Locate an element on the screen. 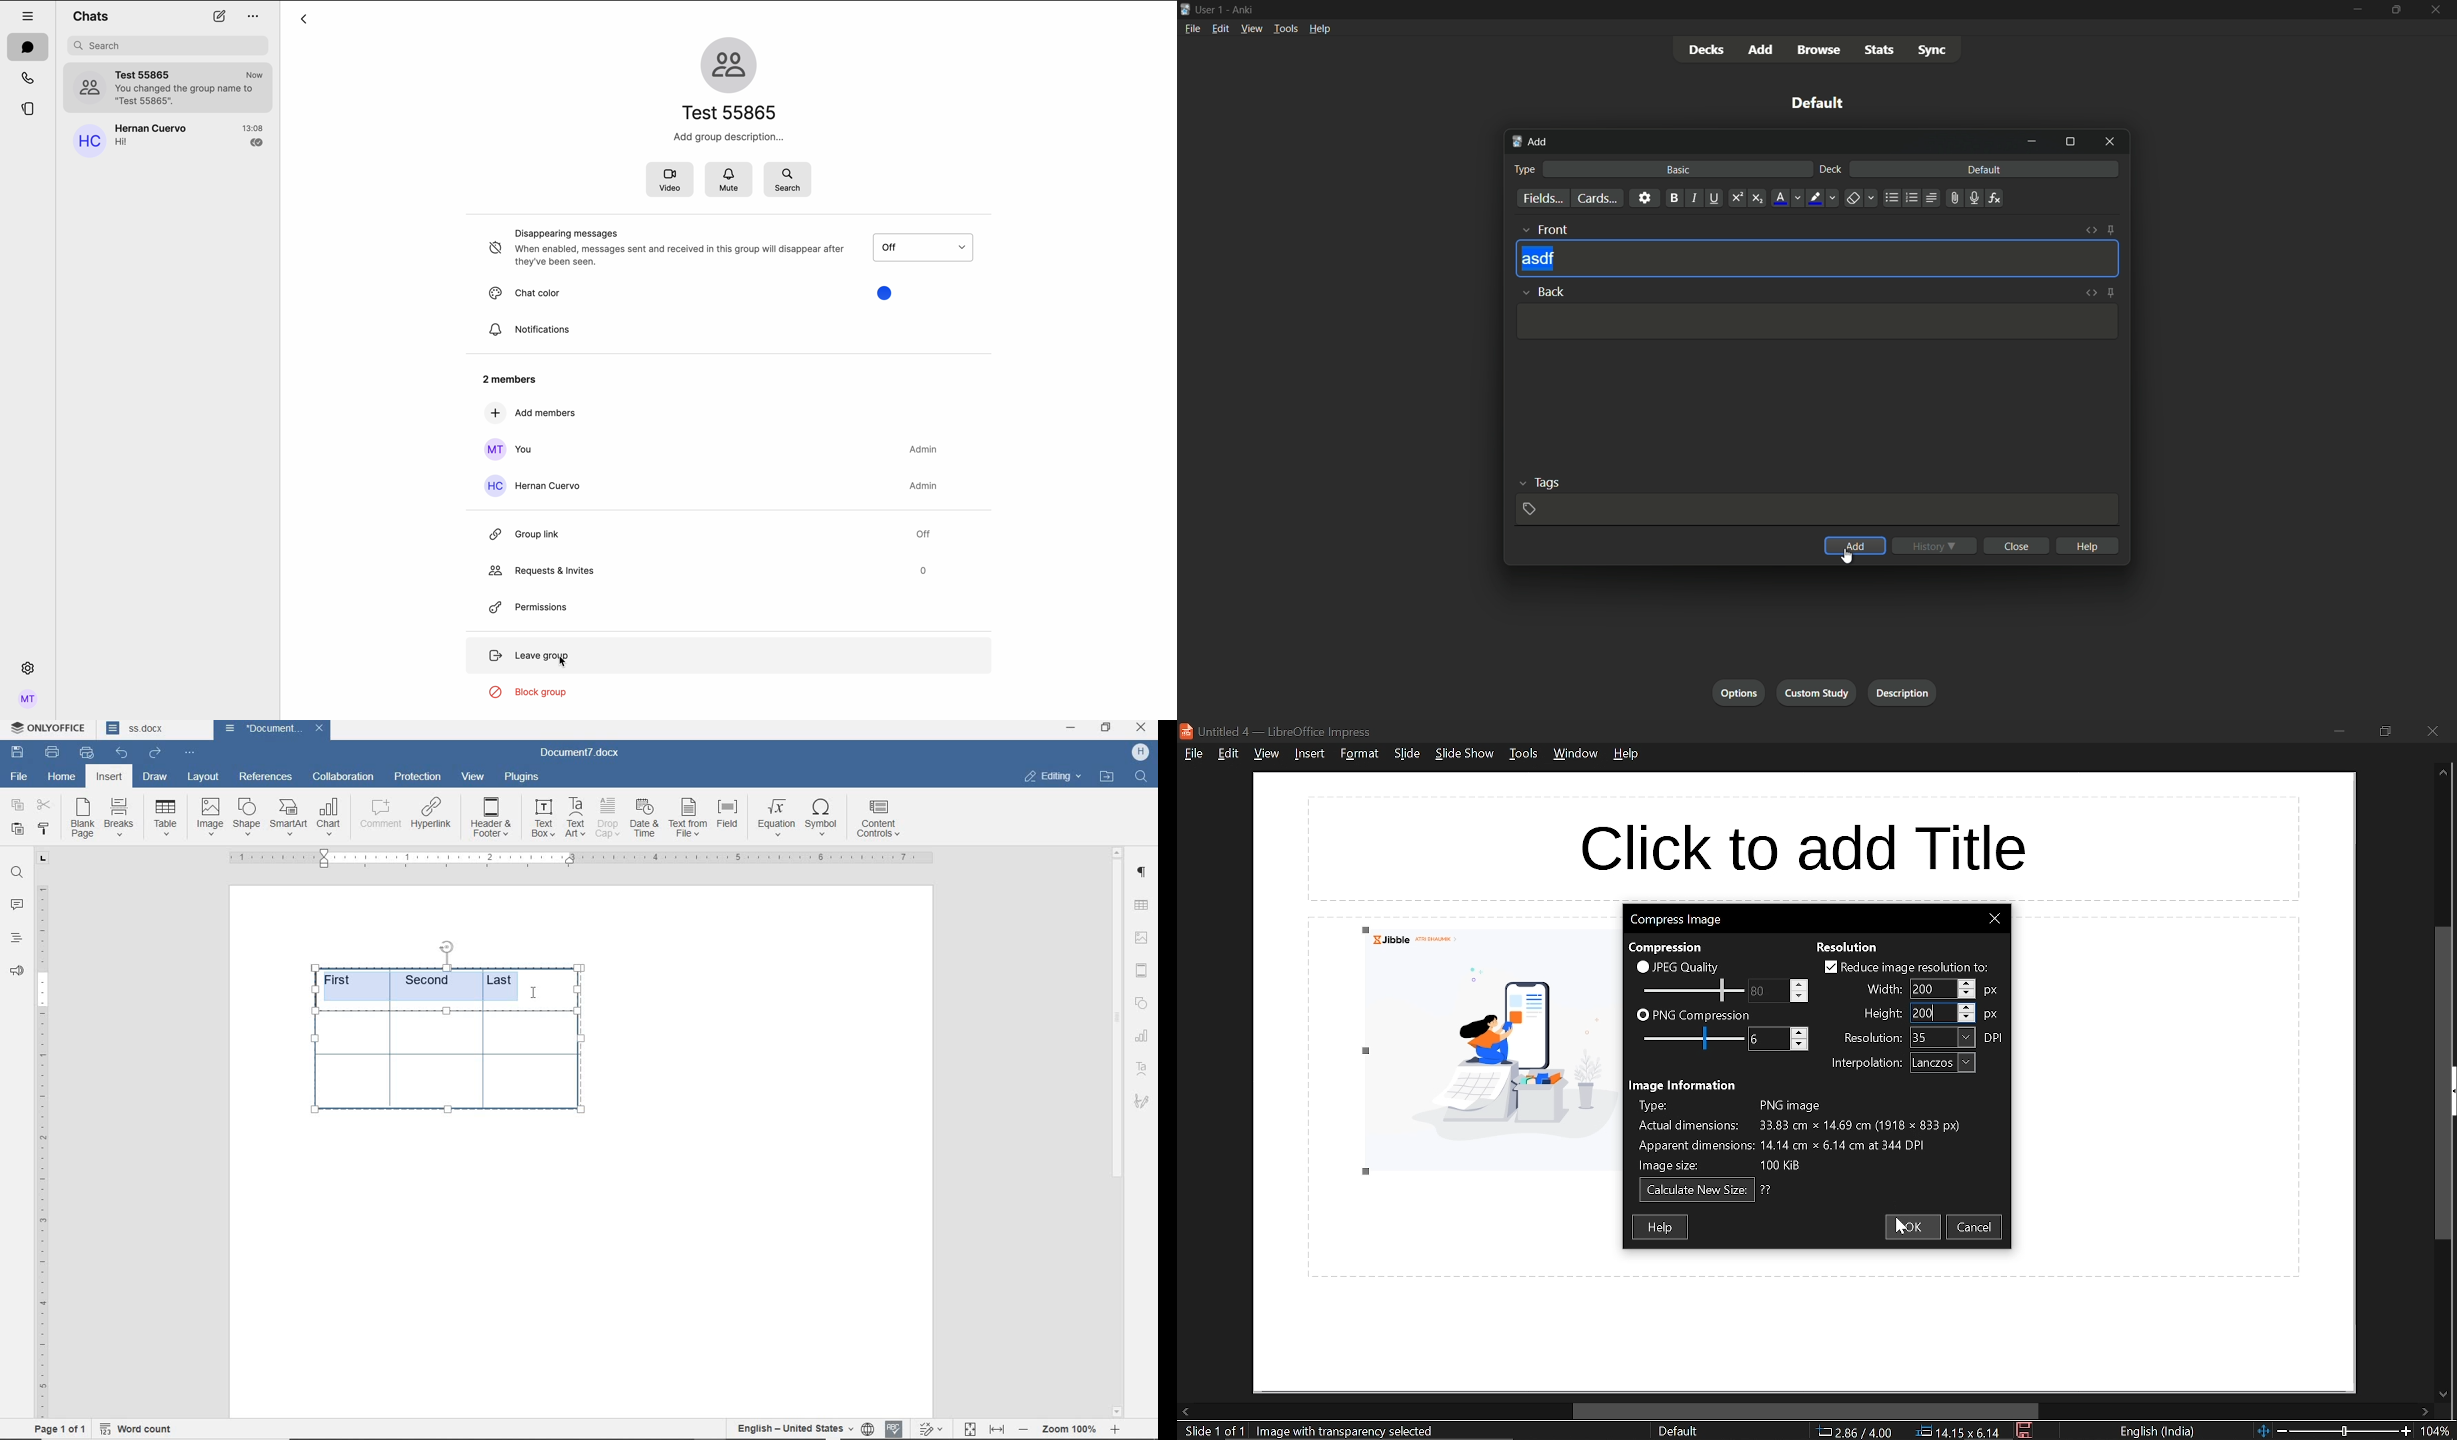 Image resolution: width=2464 pixels, height=1456 pixels. ruler is located at coordinates (578, 859).